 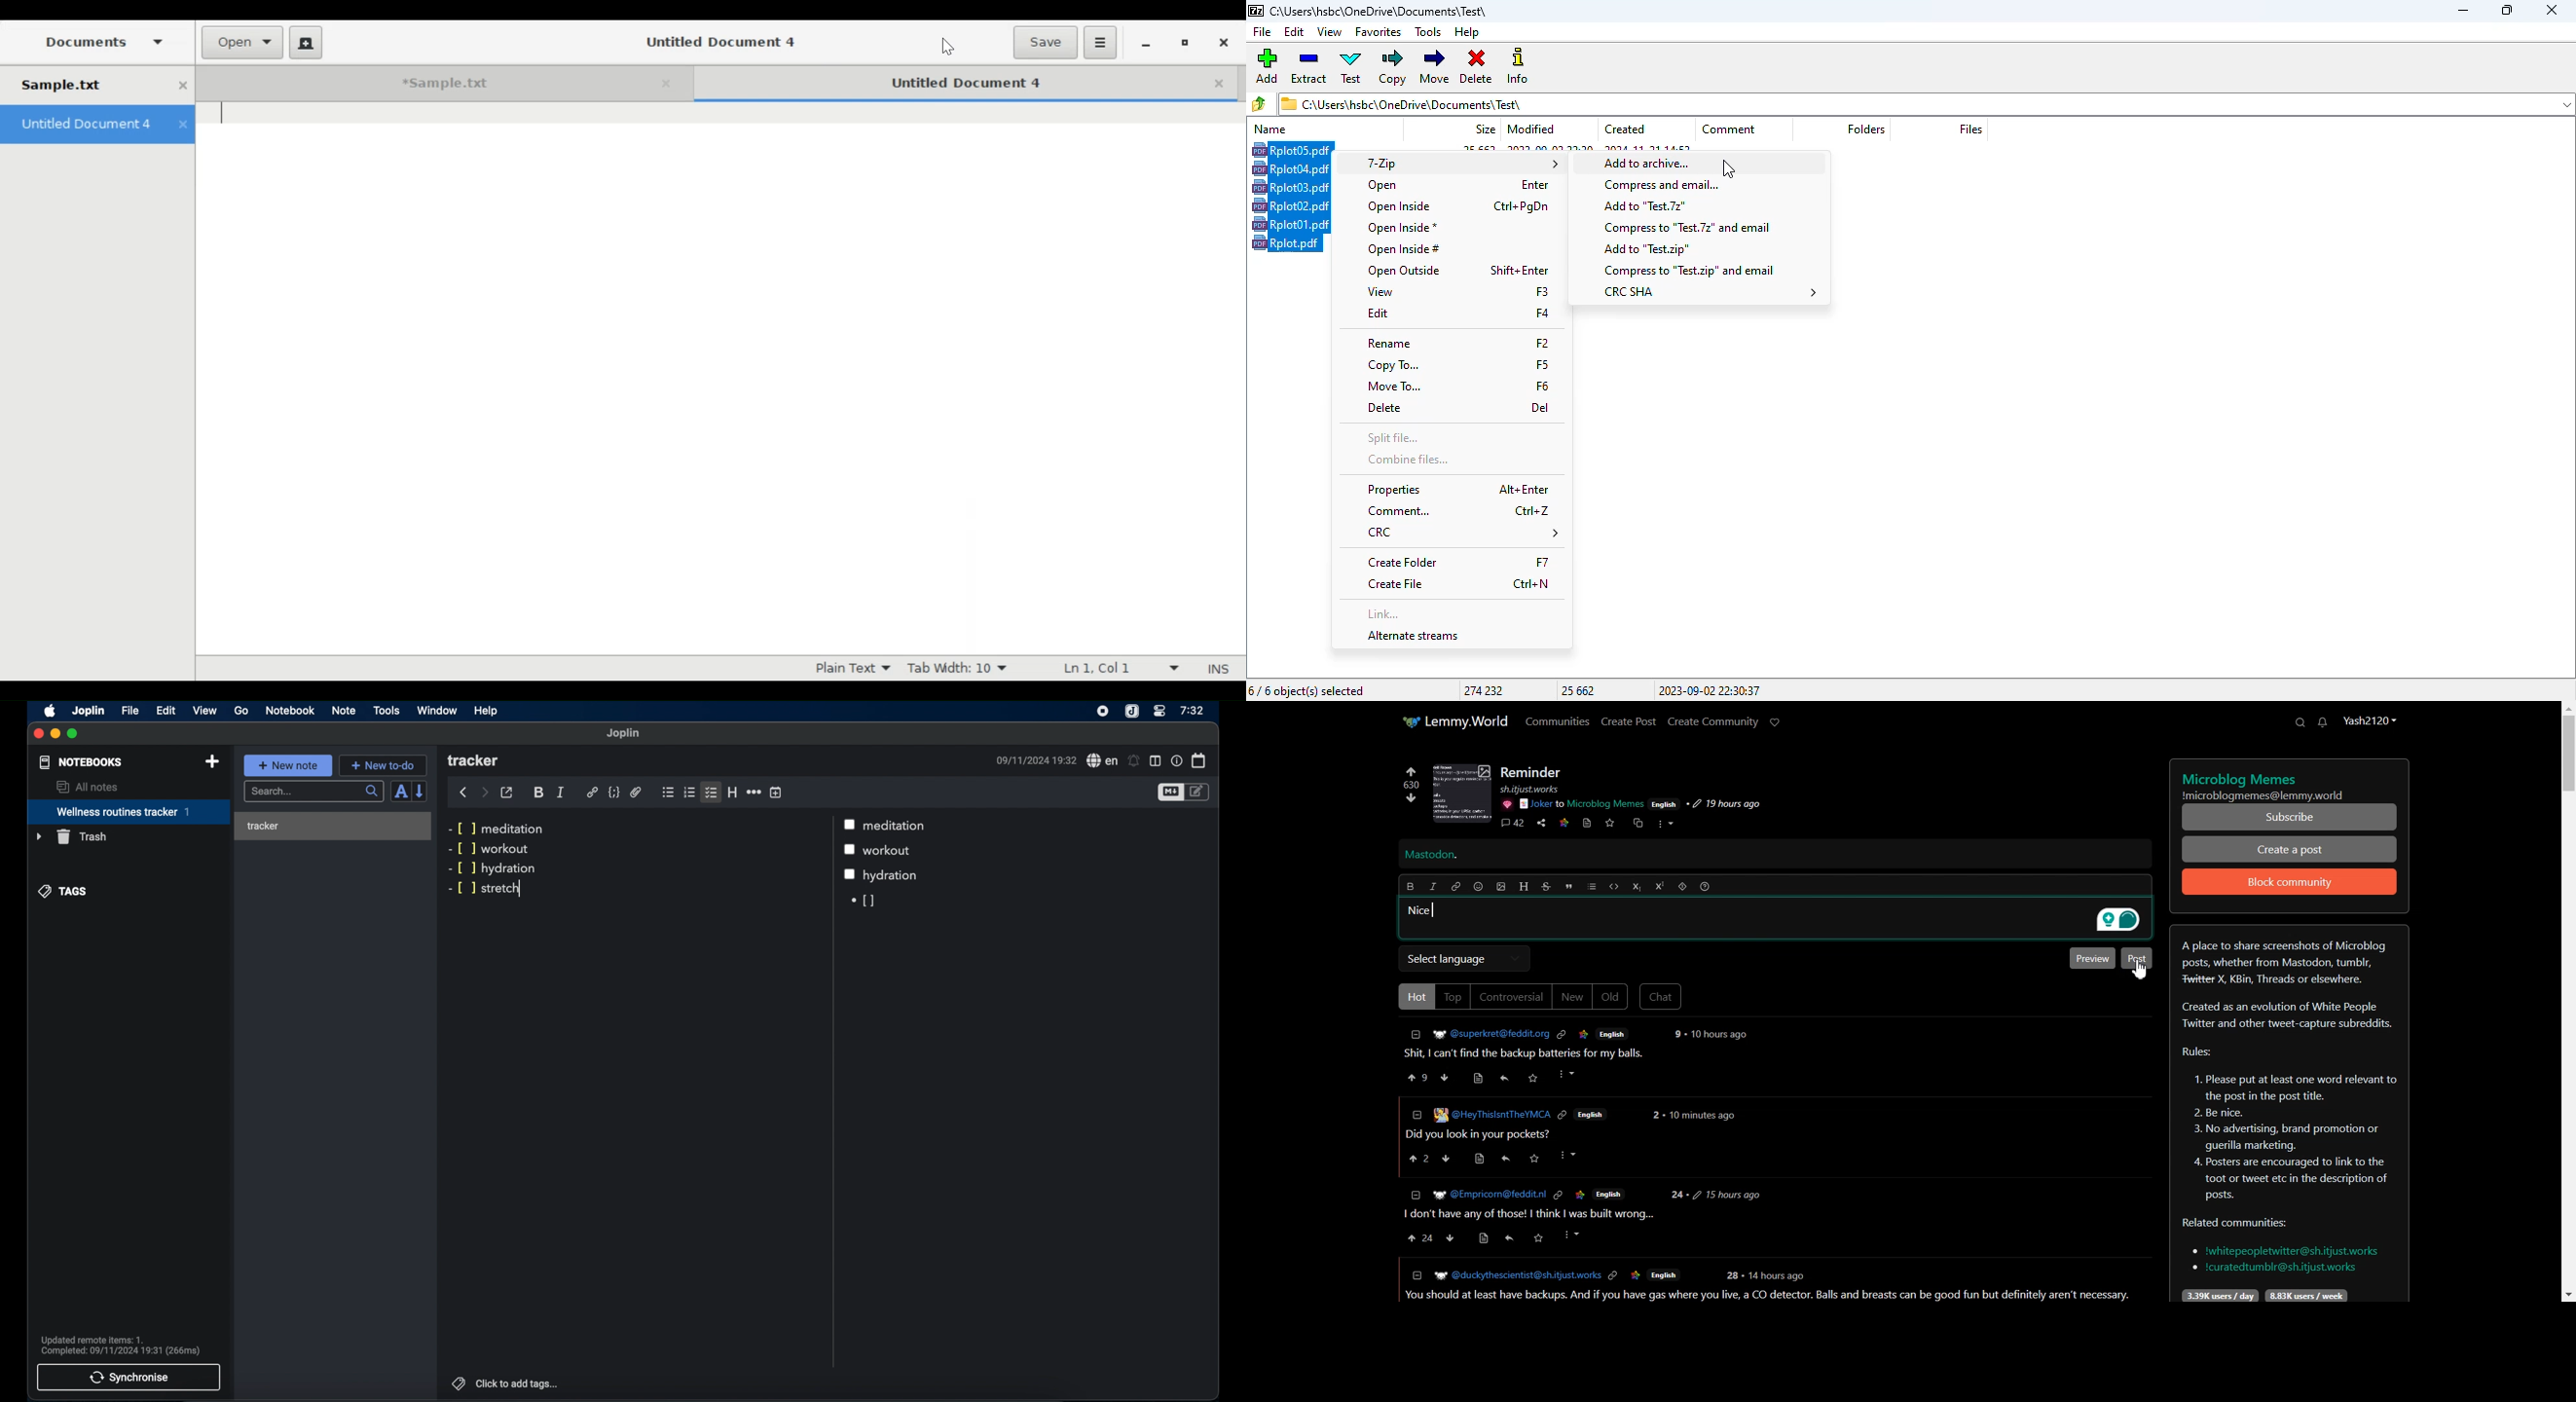 What do you see at coordinates (1419, 1077) in the screenshot?
I see `Upvote` at bounding box center [1419, 1077].